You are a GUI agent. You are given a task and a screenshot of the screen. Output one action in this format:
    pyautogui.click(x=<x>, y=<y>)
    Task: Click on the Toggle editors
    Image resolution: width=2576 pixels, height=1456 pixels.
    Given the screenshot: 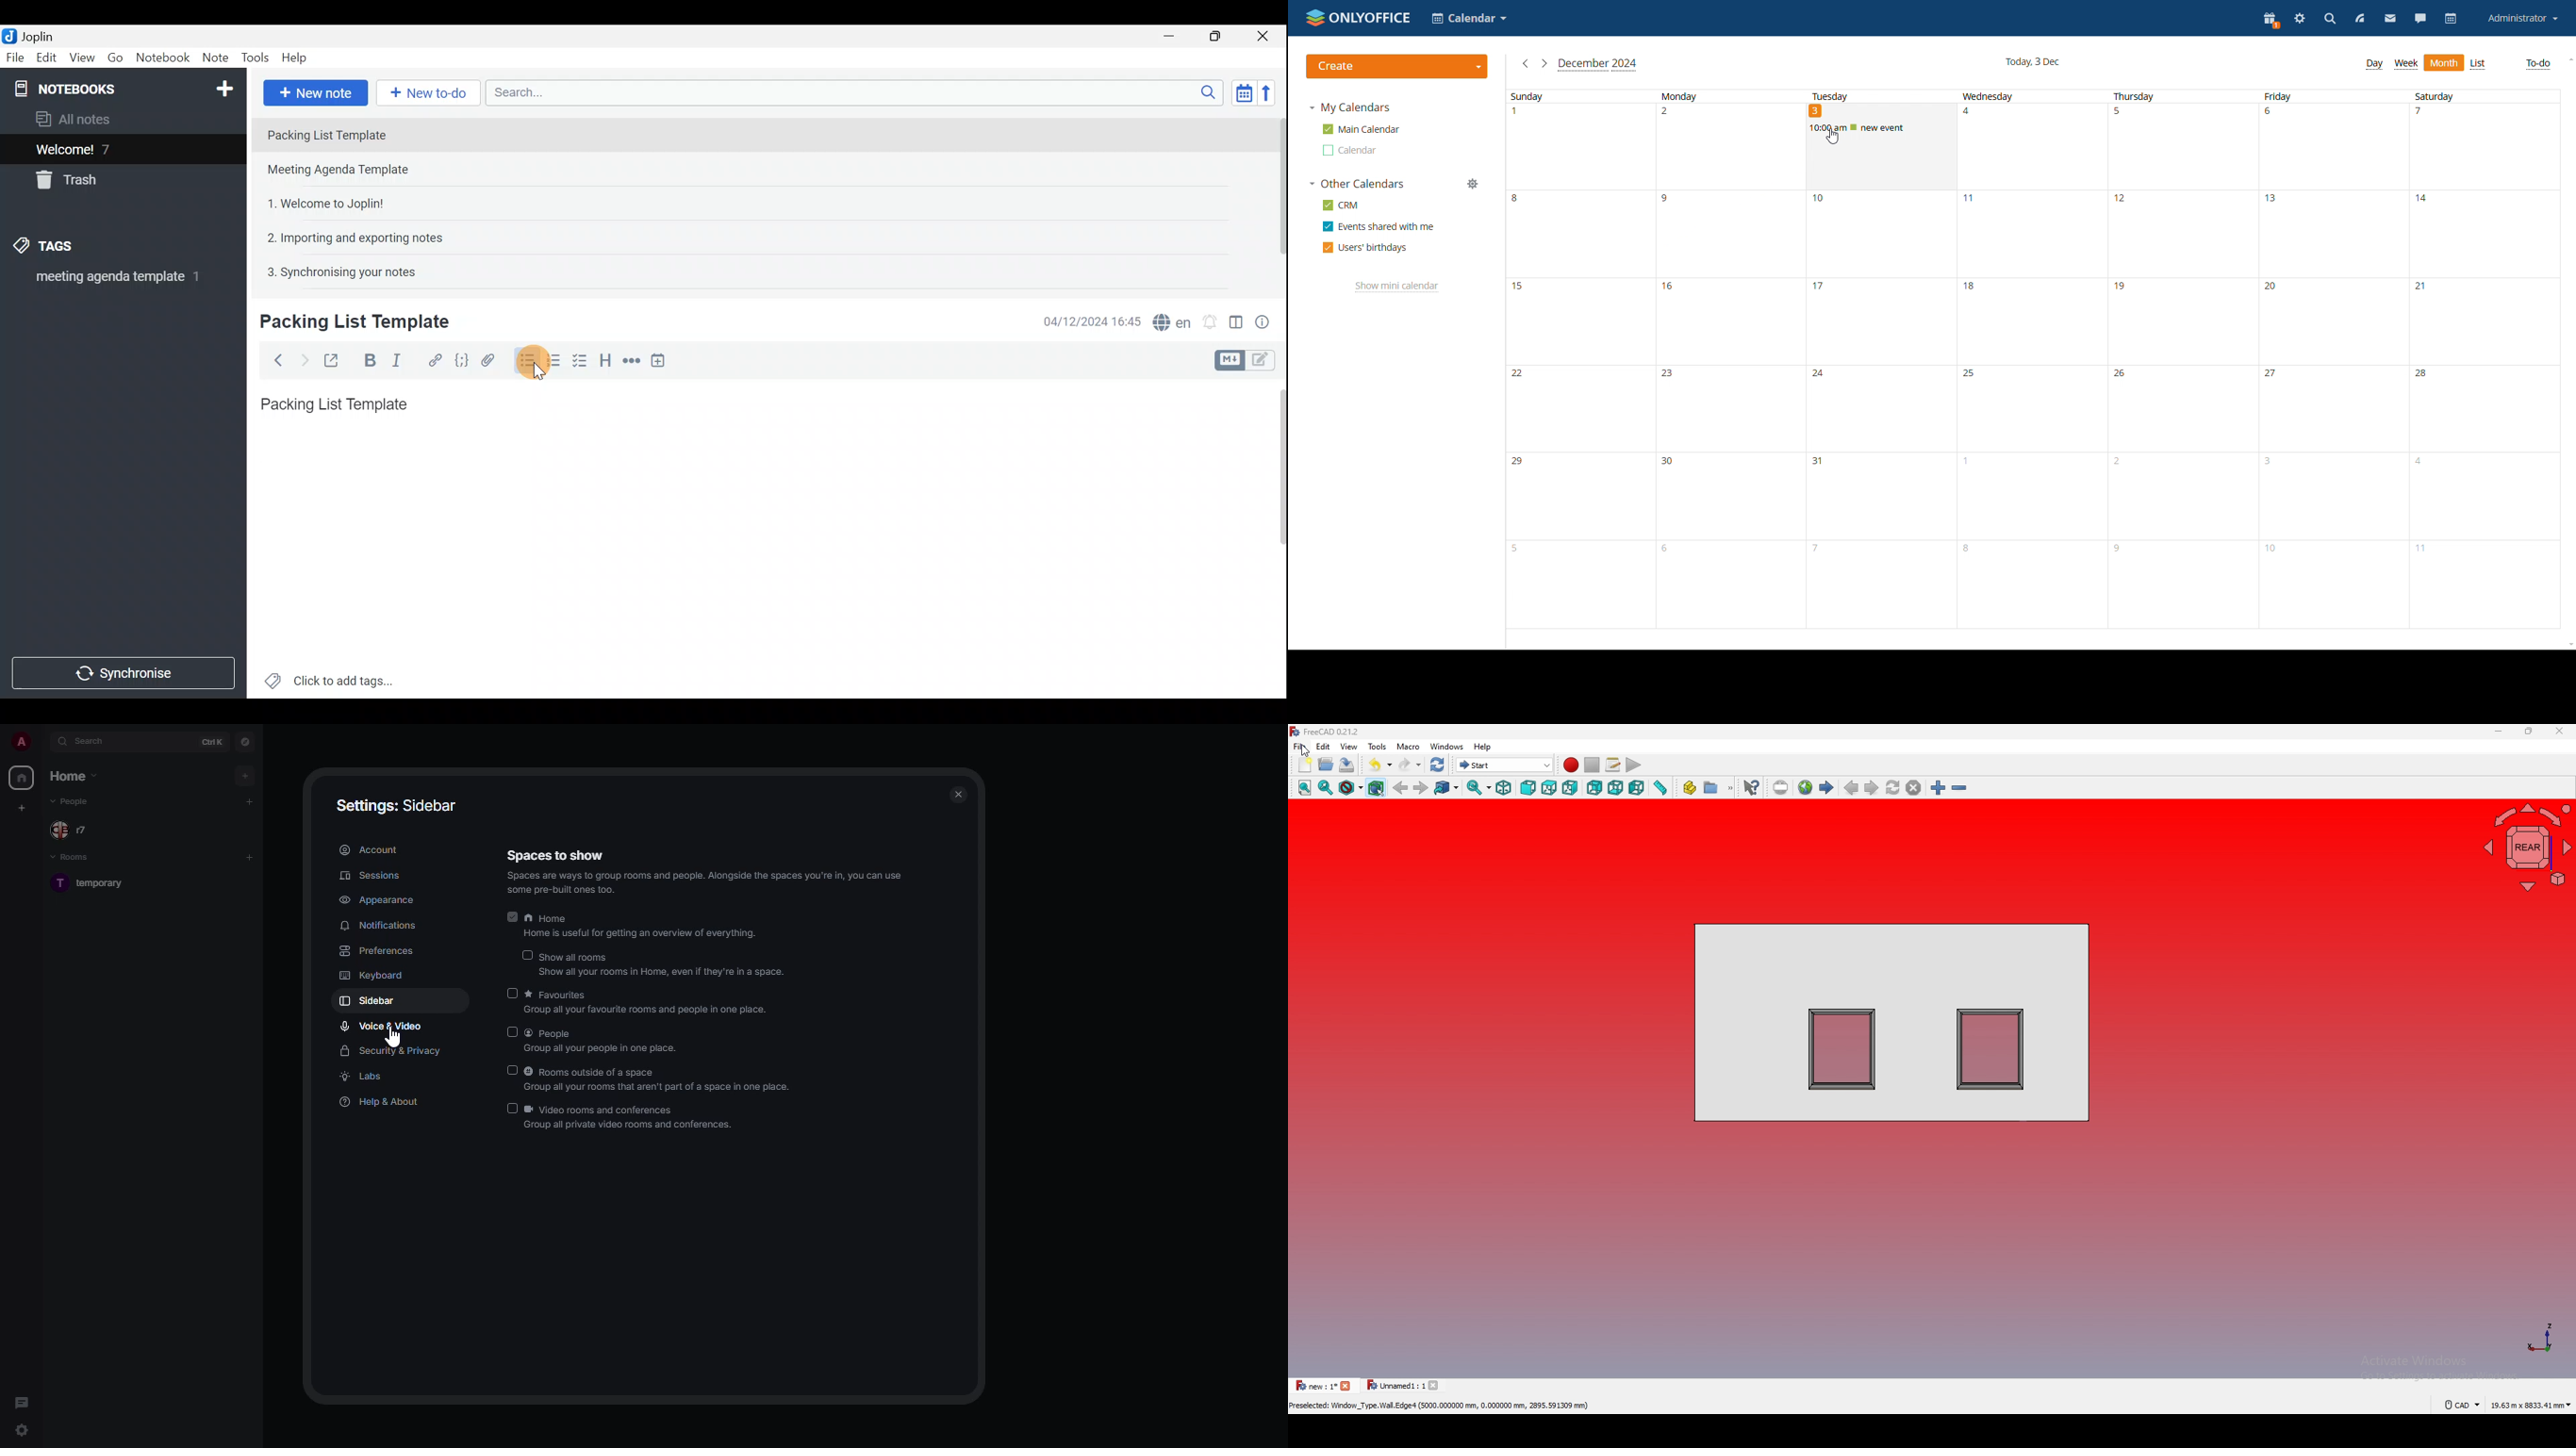 What is the action you would take?
    pyautogui.click(x=1267, y=361)
    